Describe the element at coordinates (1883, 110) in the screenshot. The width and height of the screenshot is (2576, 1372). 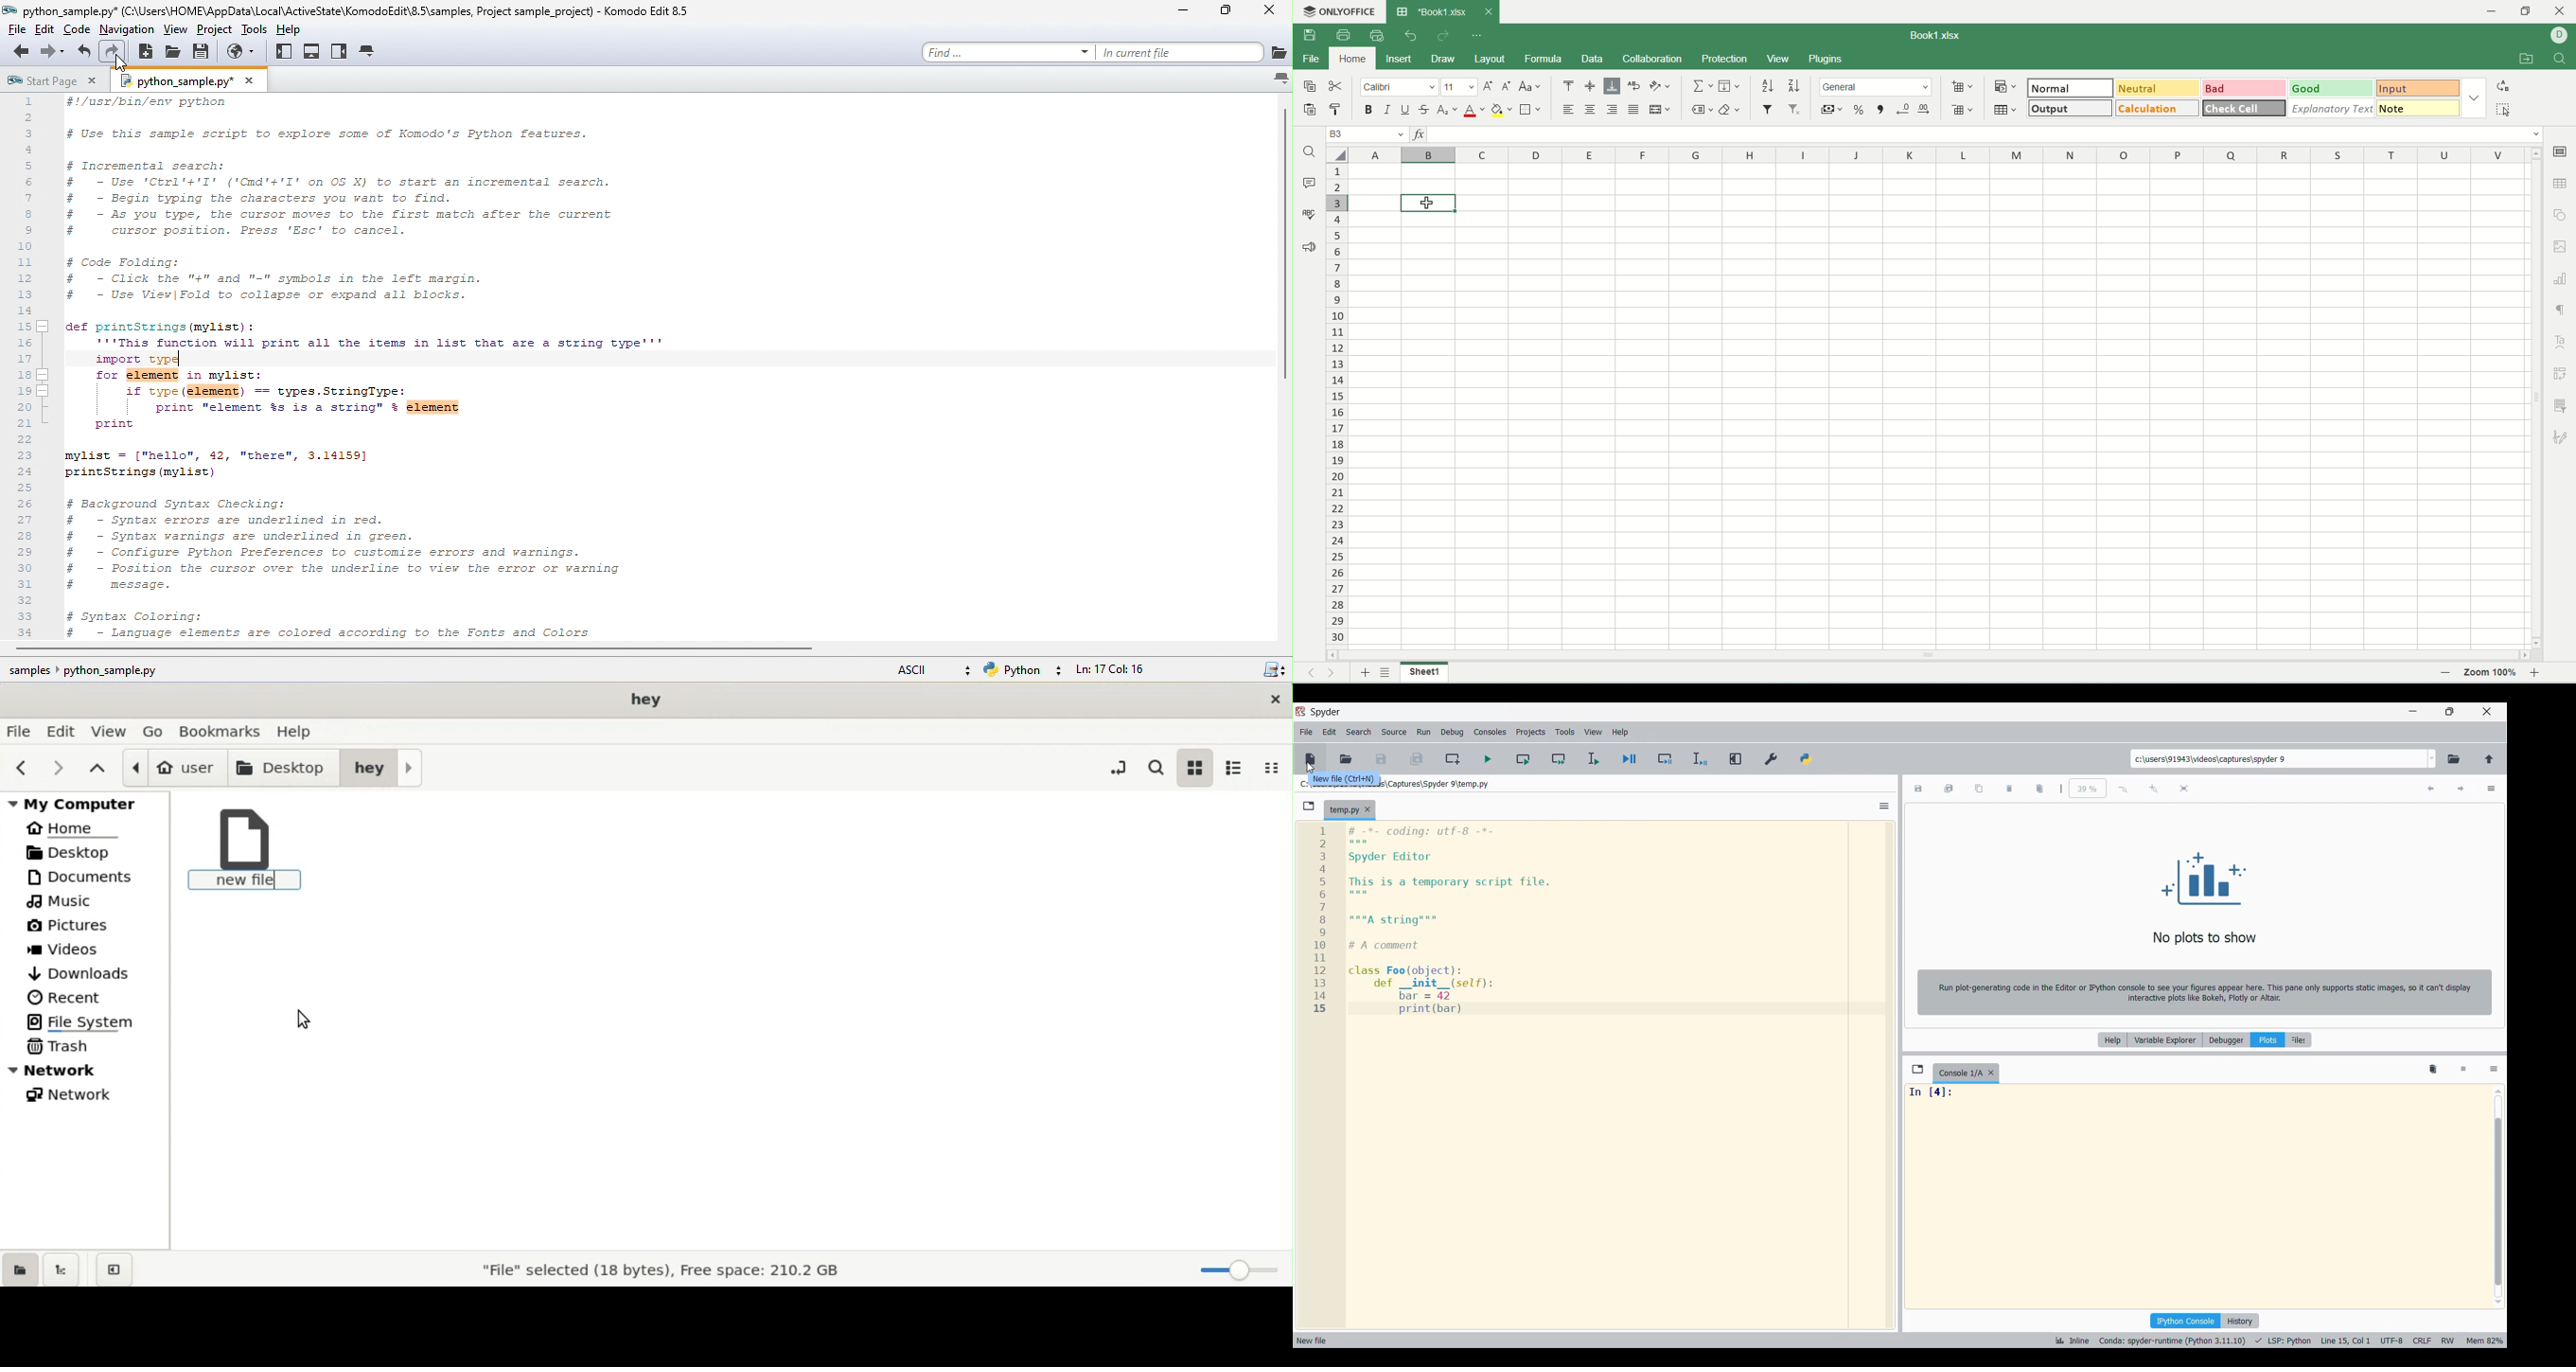
I see `comma style` at that location.